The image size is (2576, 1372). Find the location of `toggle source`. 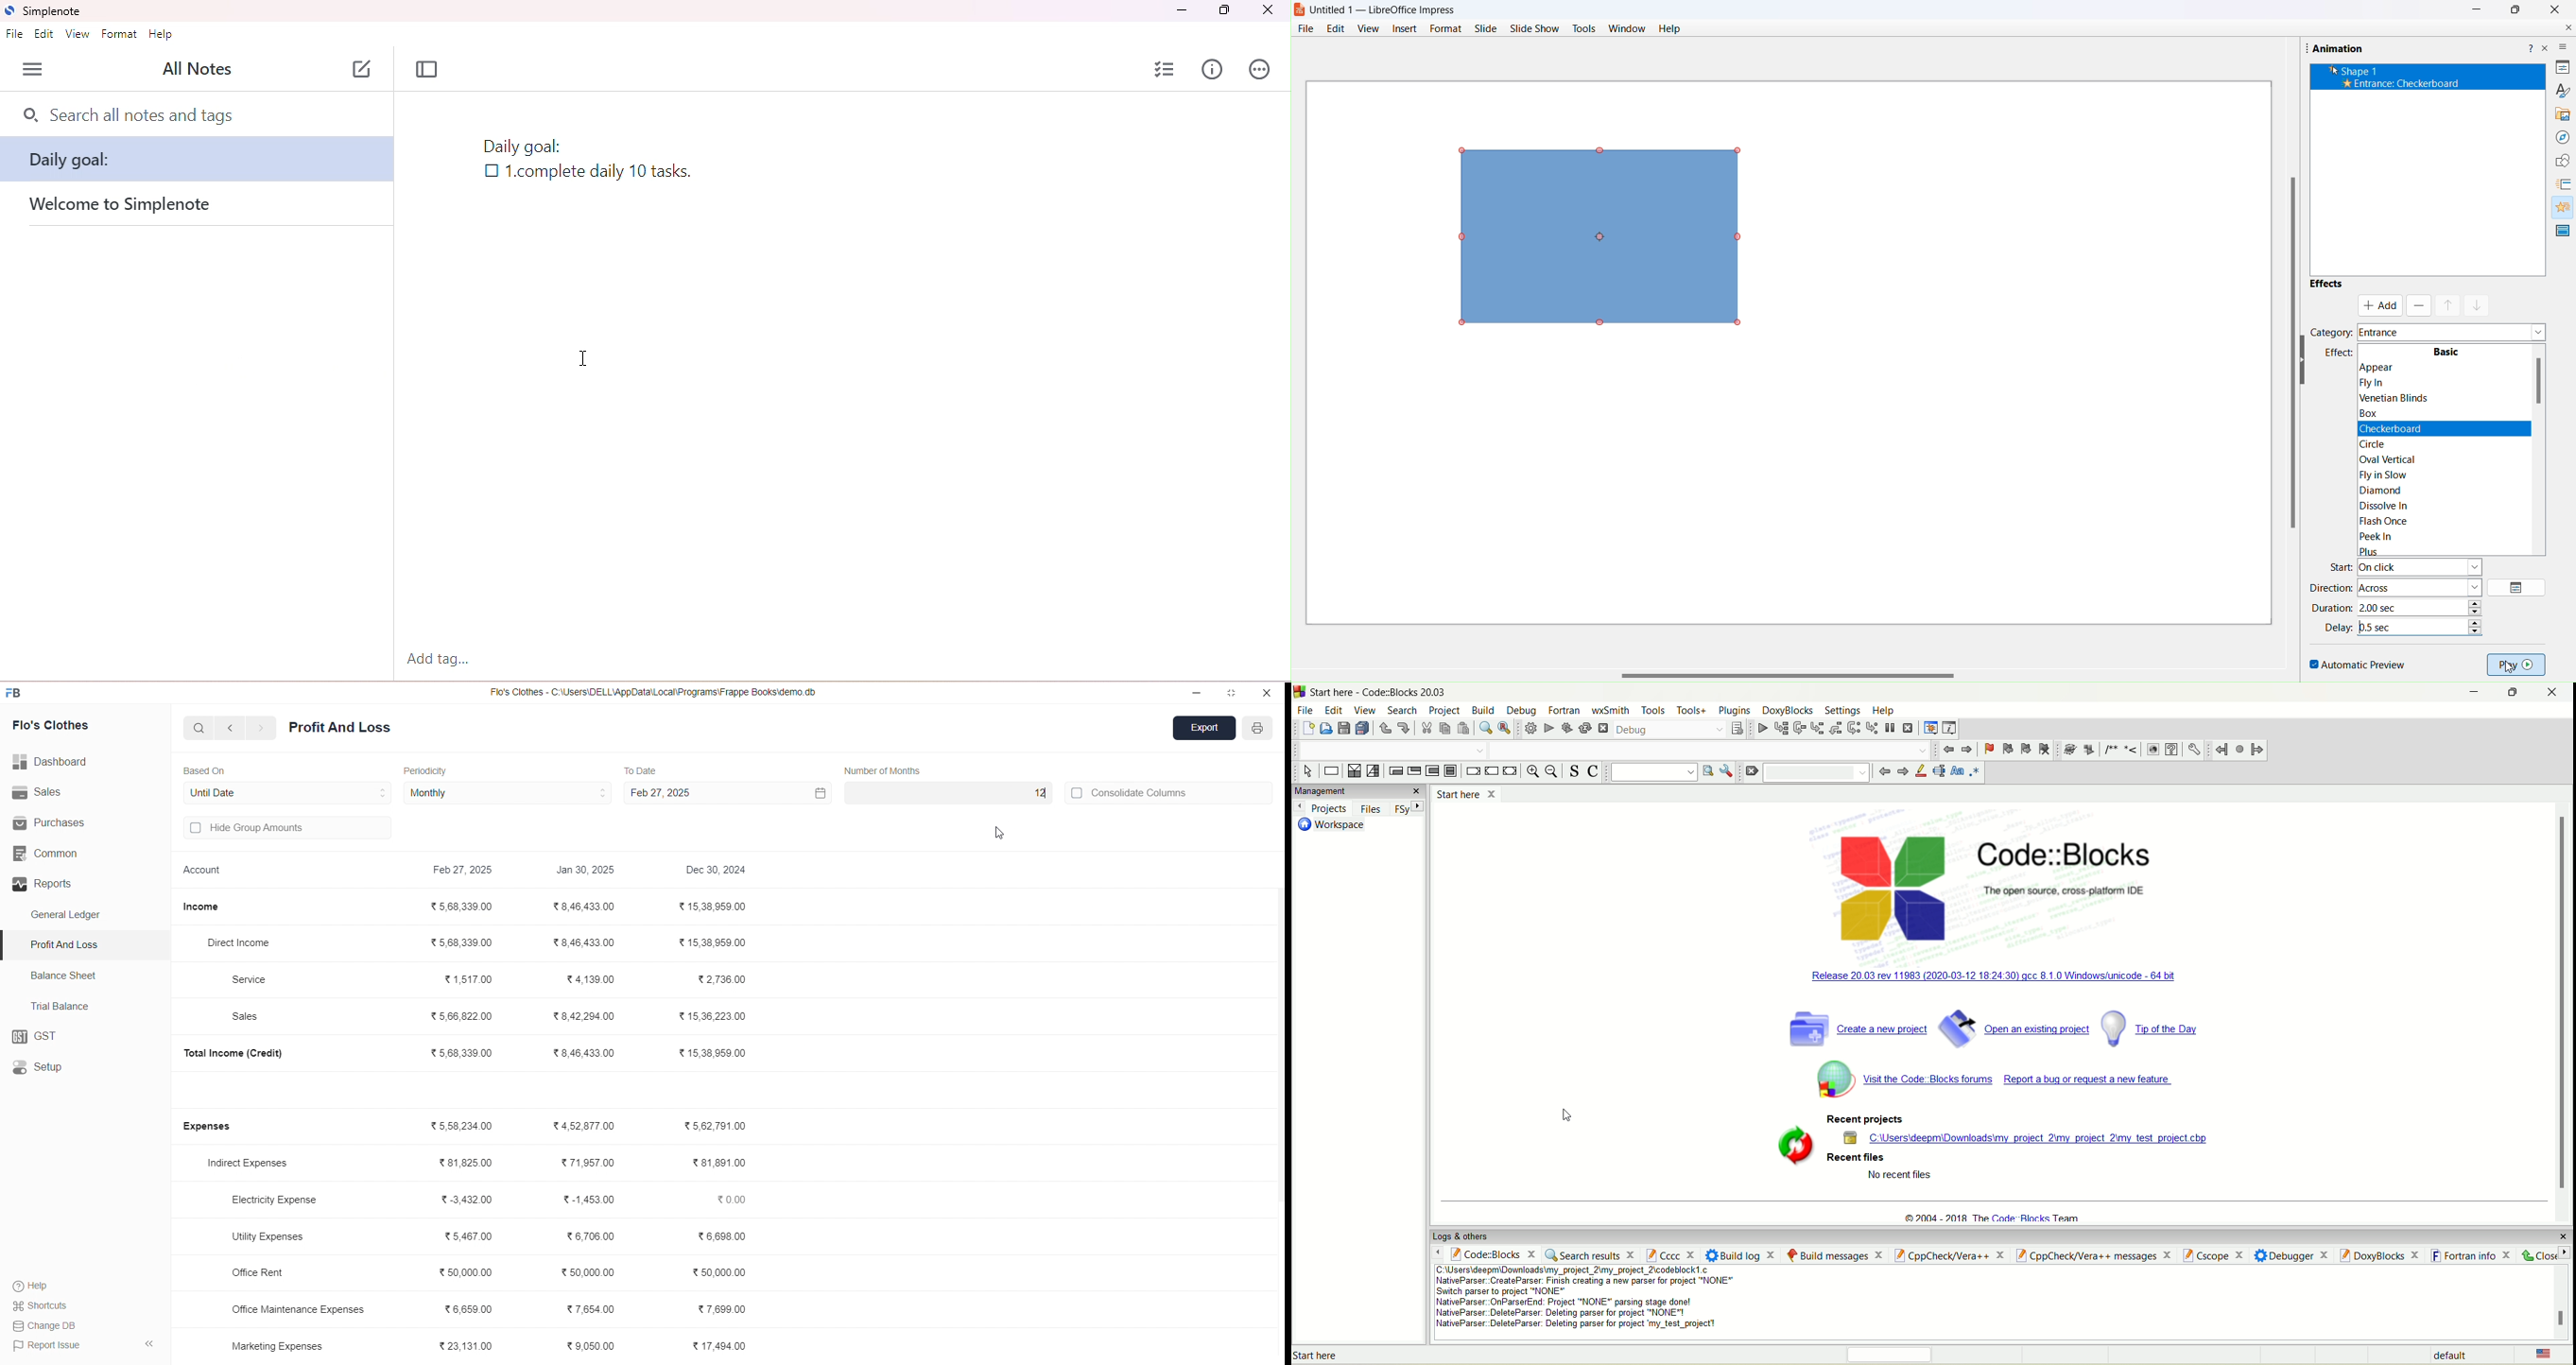

toggle source is located at coordinates (1575, 771).